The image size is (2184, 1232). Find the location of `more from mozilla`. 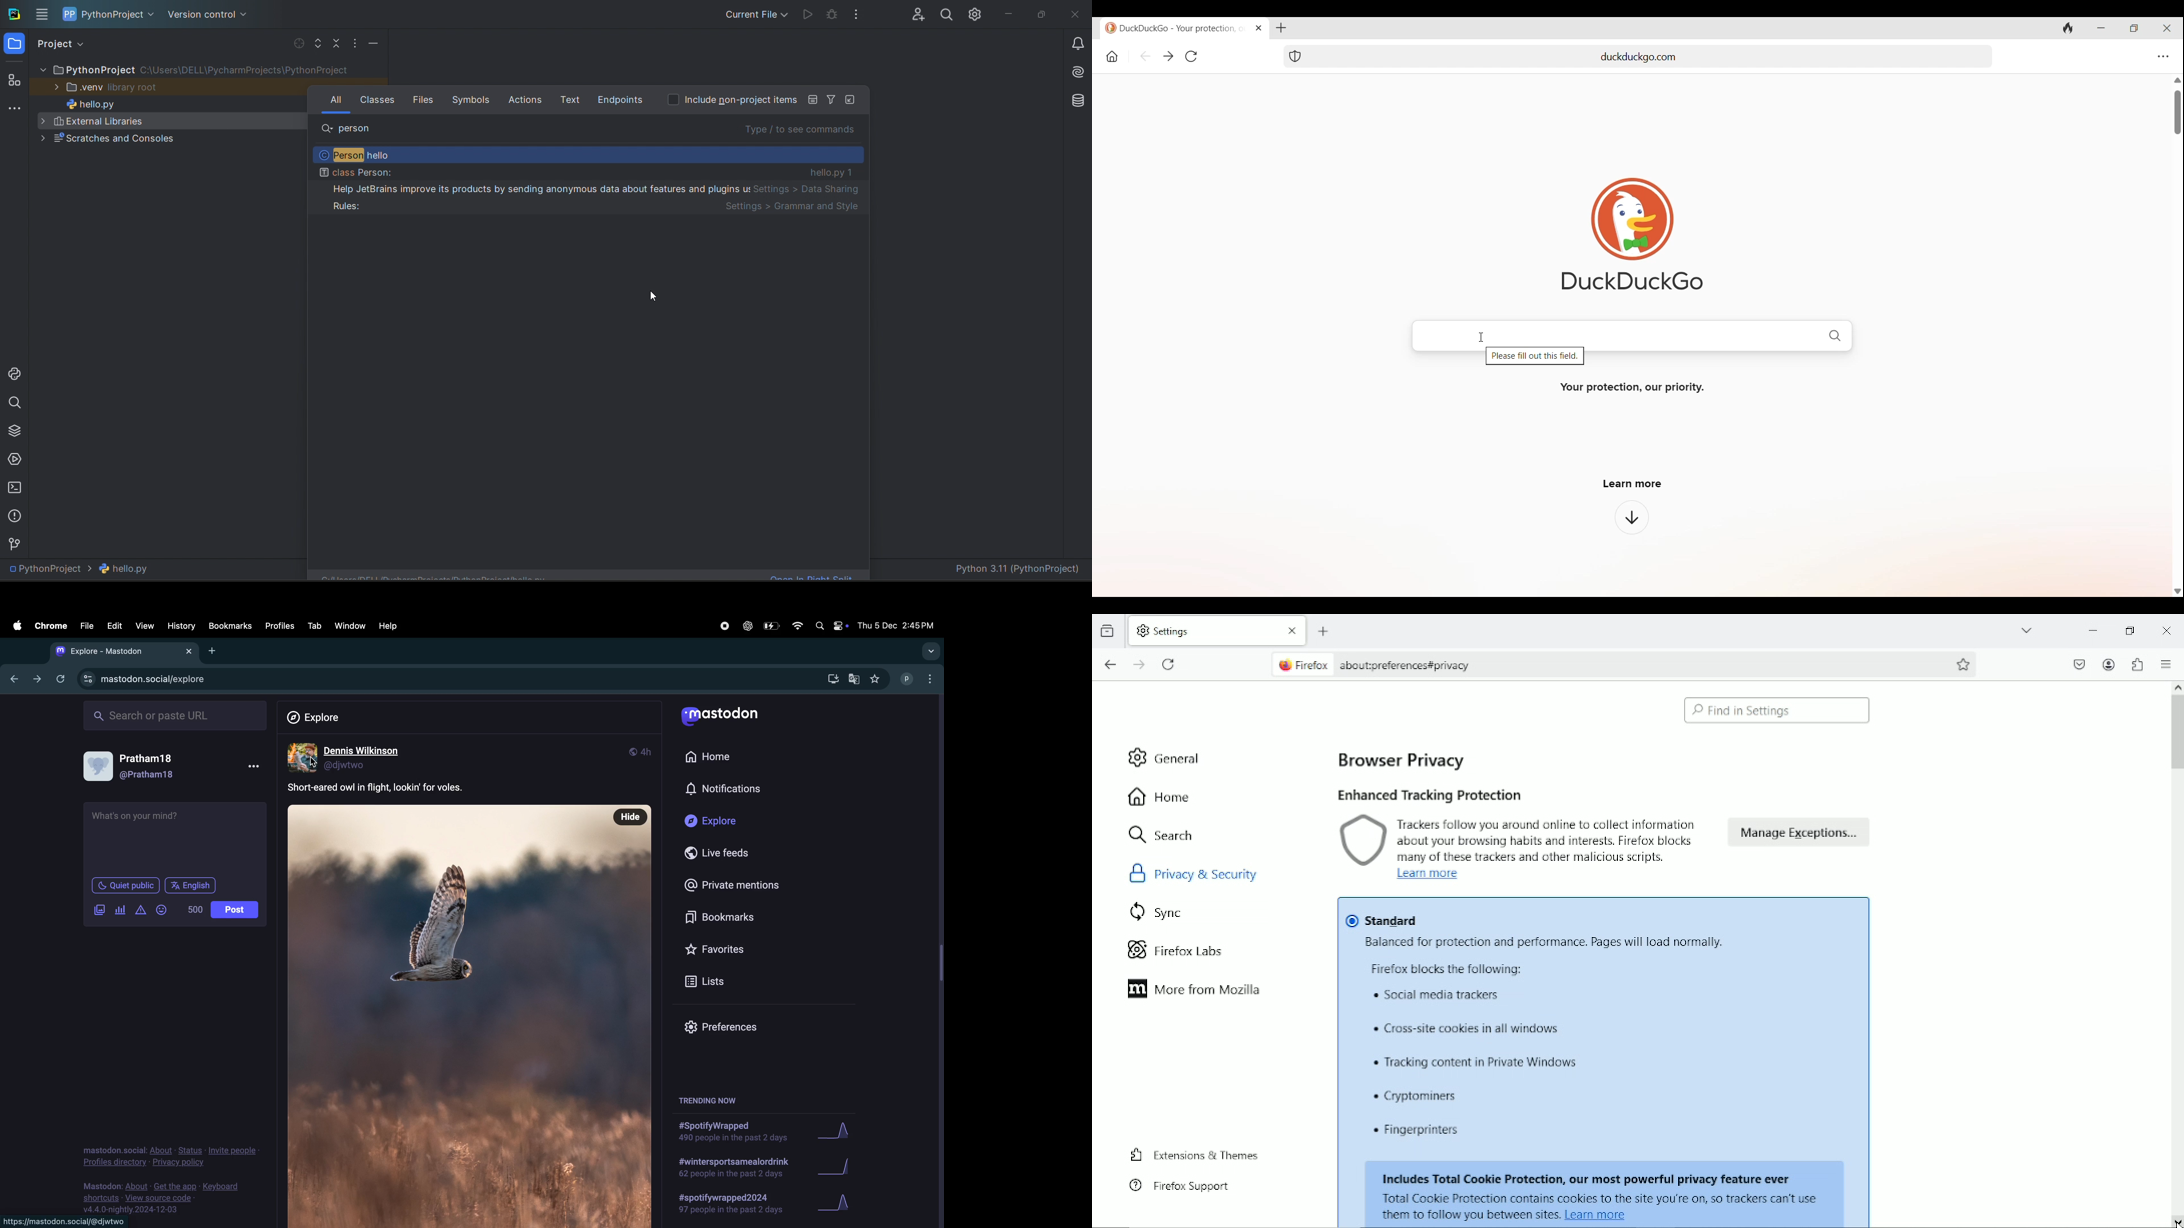

more from mozilla is located at coordinates (1195, 989).